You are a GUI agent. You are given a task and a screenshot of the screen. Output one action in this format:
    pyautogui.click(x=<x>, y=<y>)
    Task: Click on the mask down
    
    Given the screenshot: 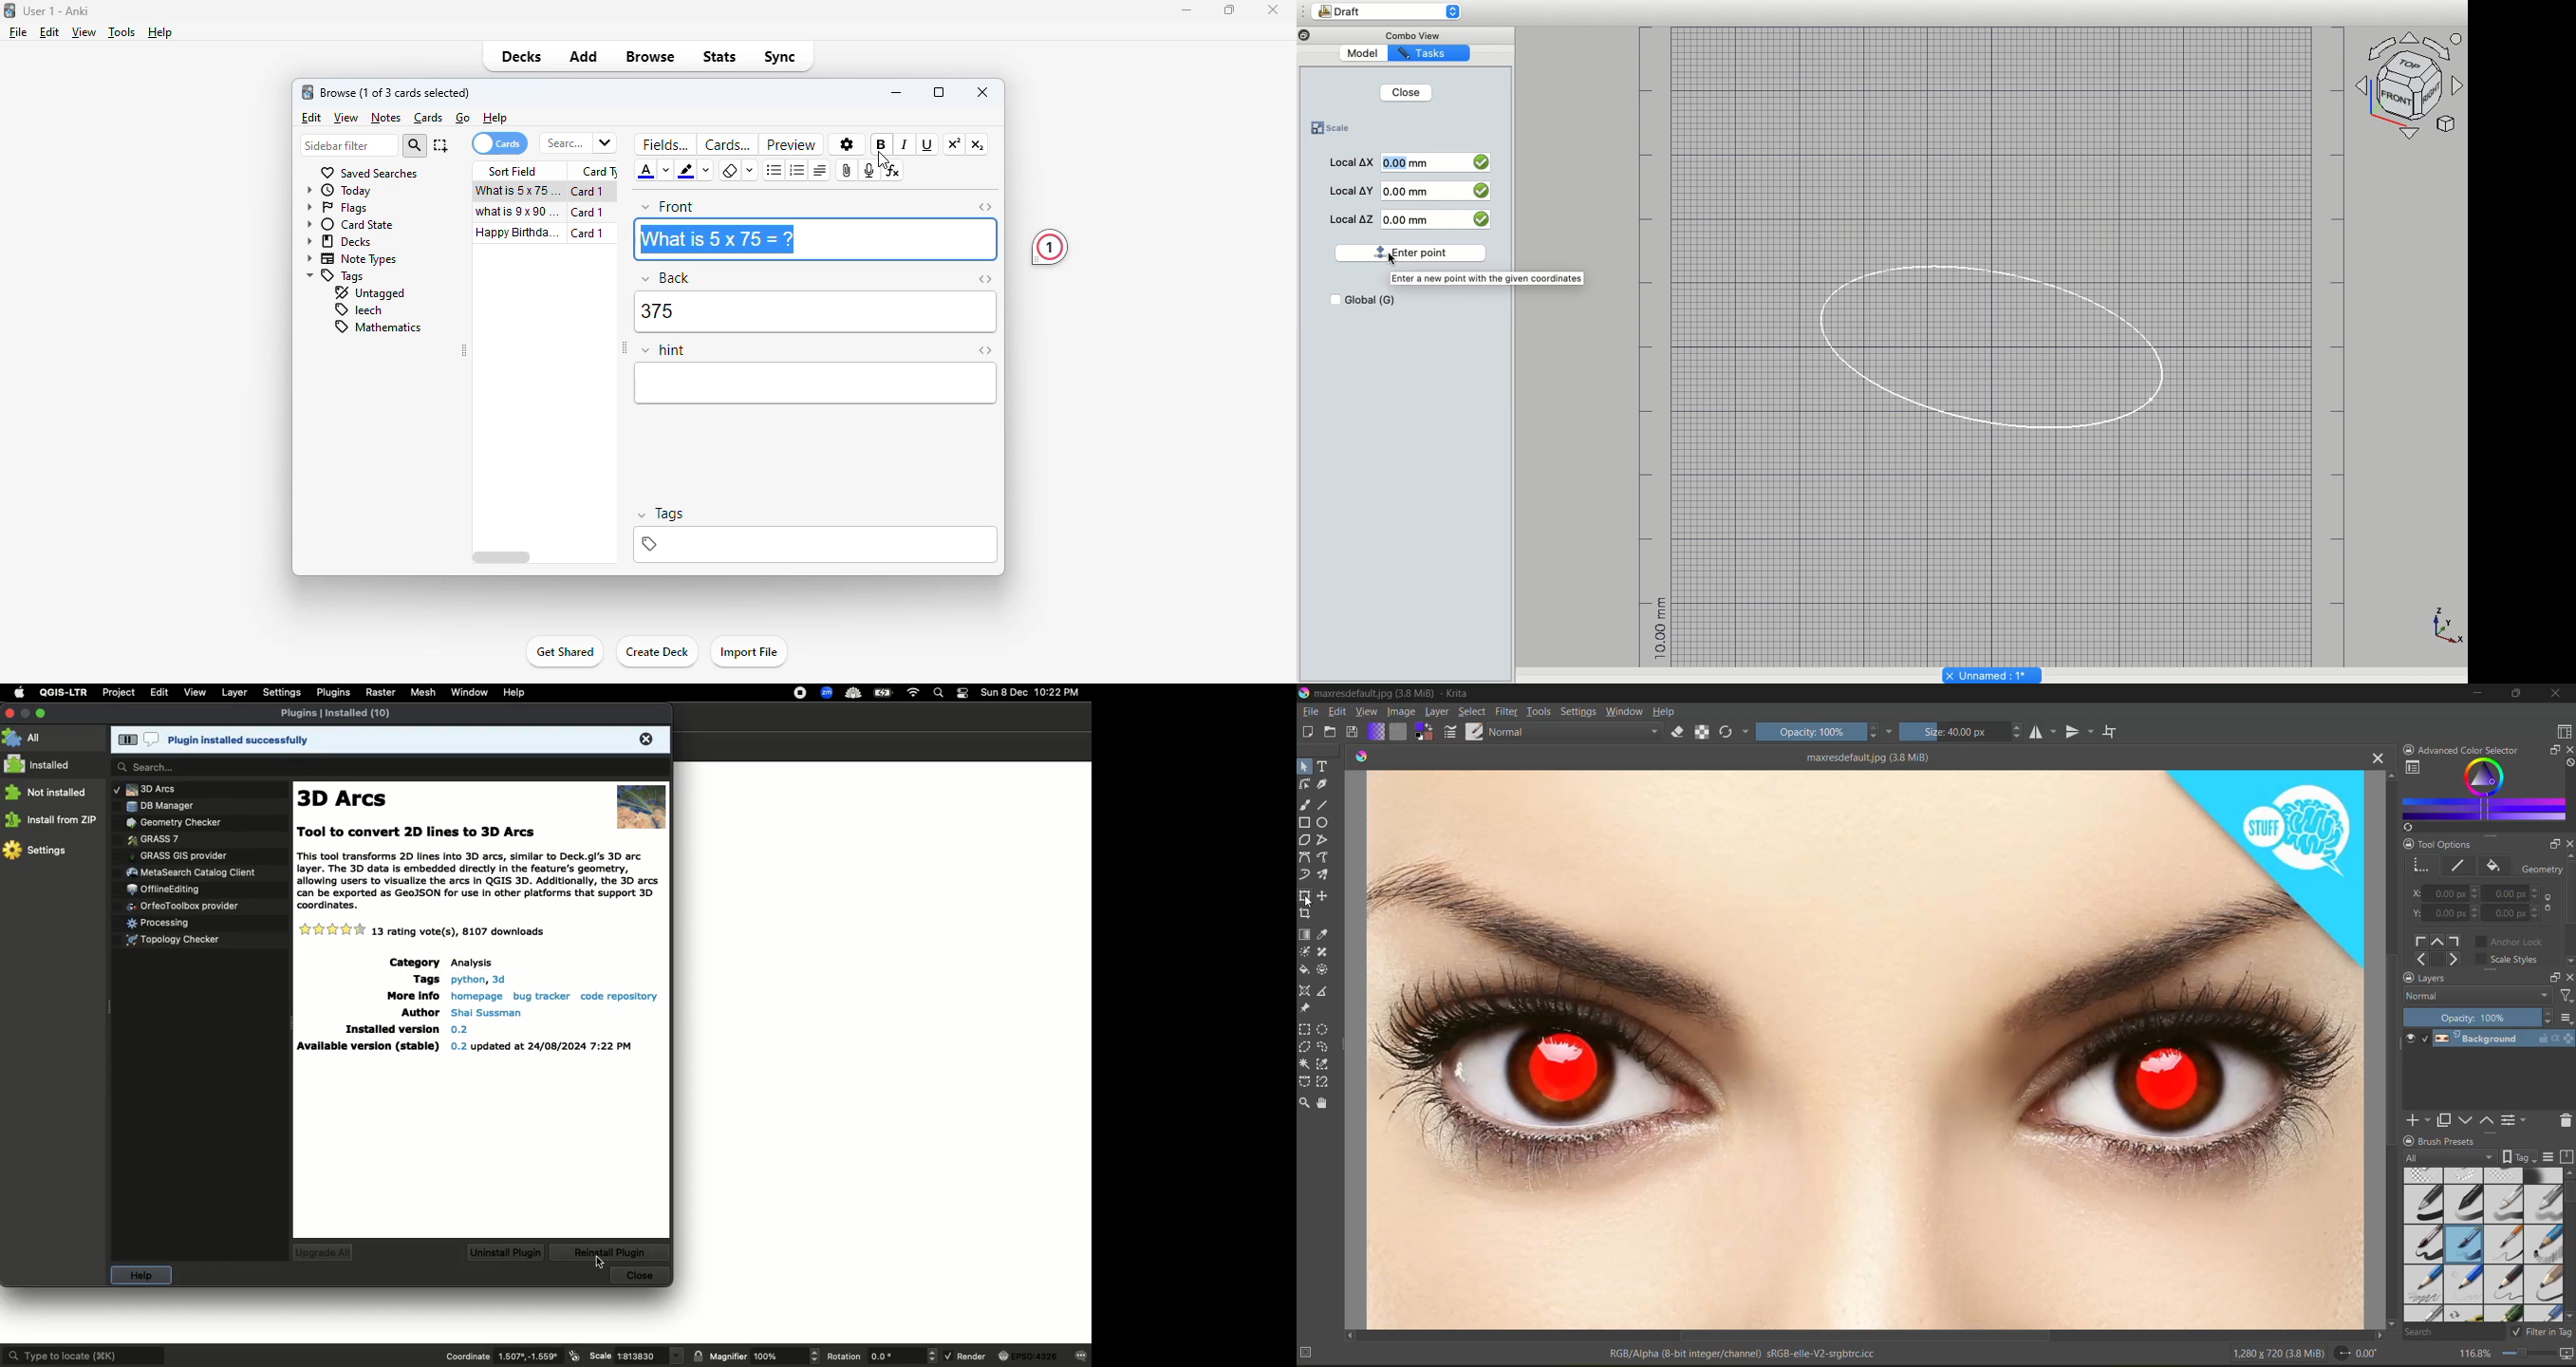 What is the action you would take?
    pyautogui.click(x=2468, y=1119)
    